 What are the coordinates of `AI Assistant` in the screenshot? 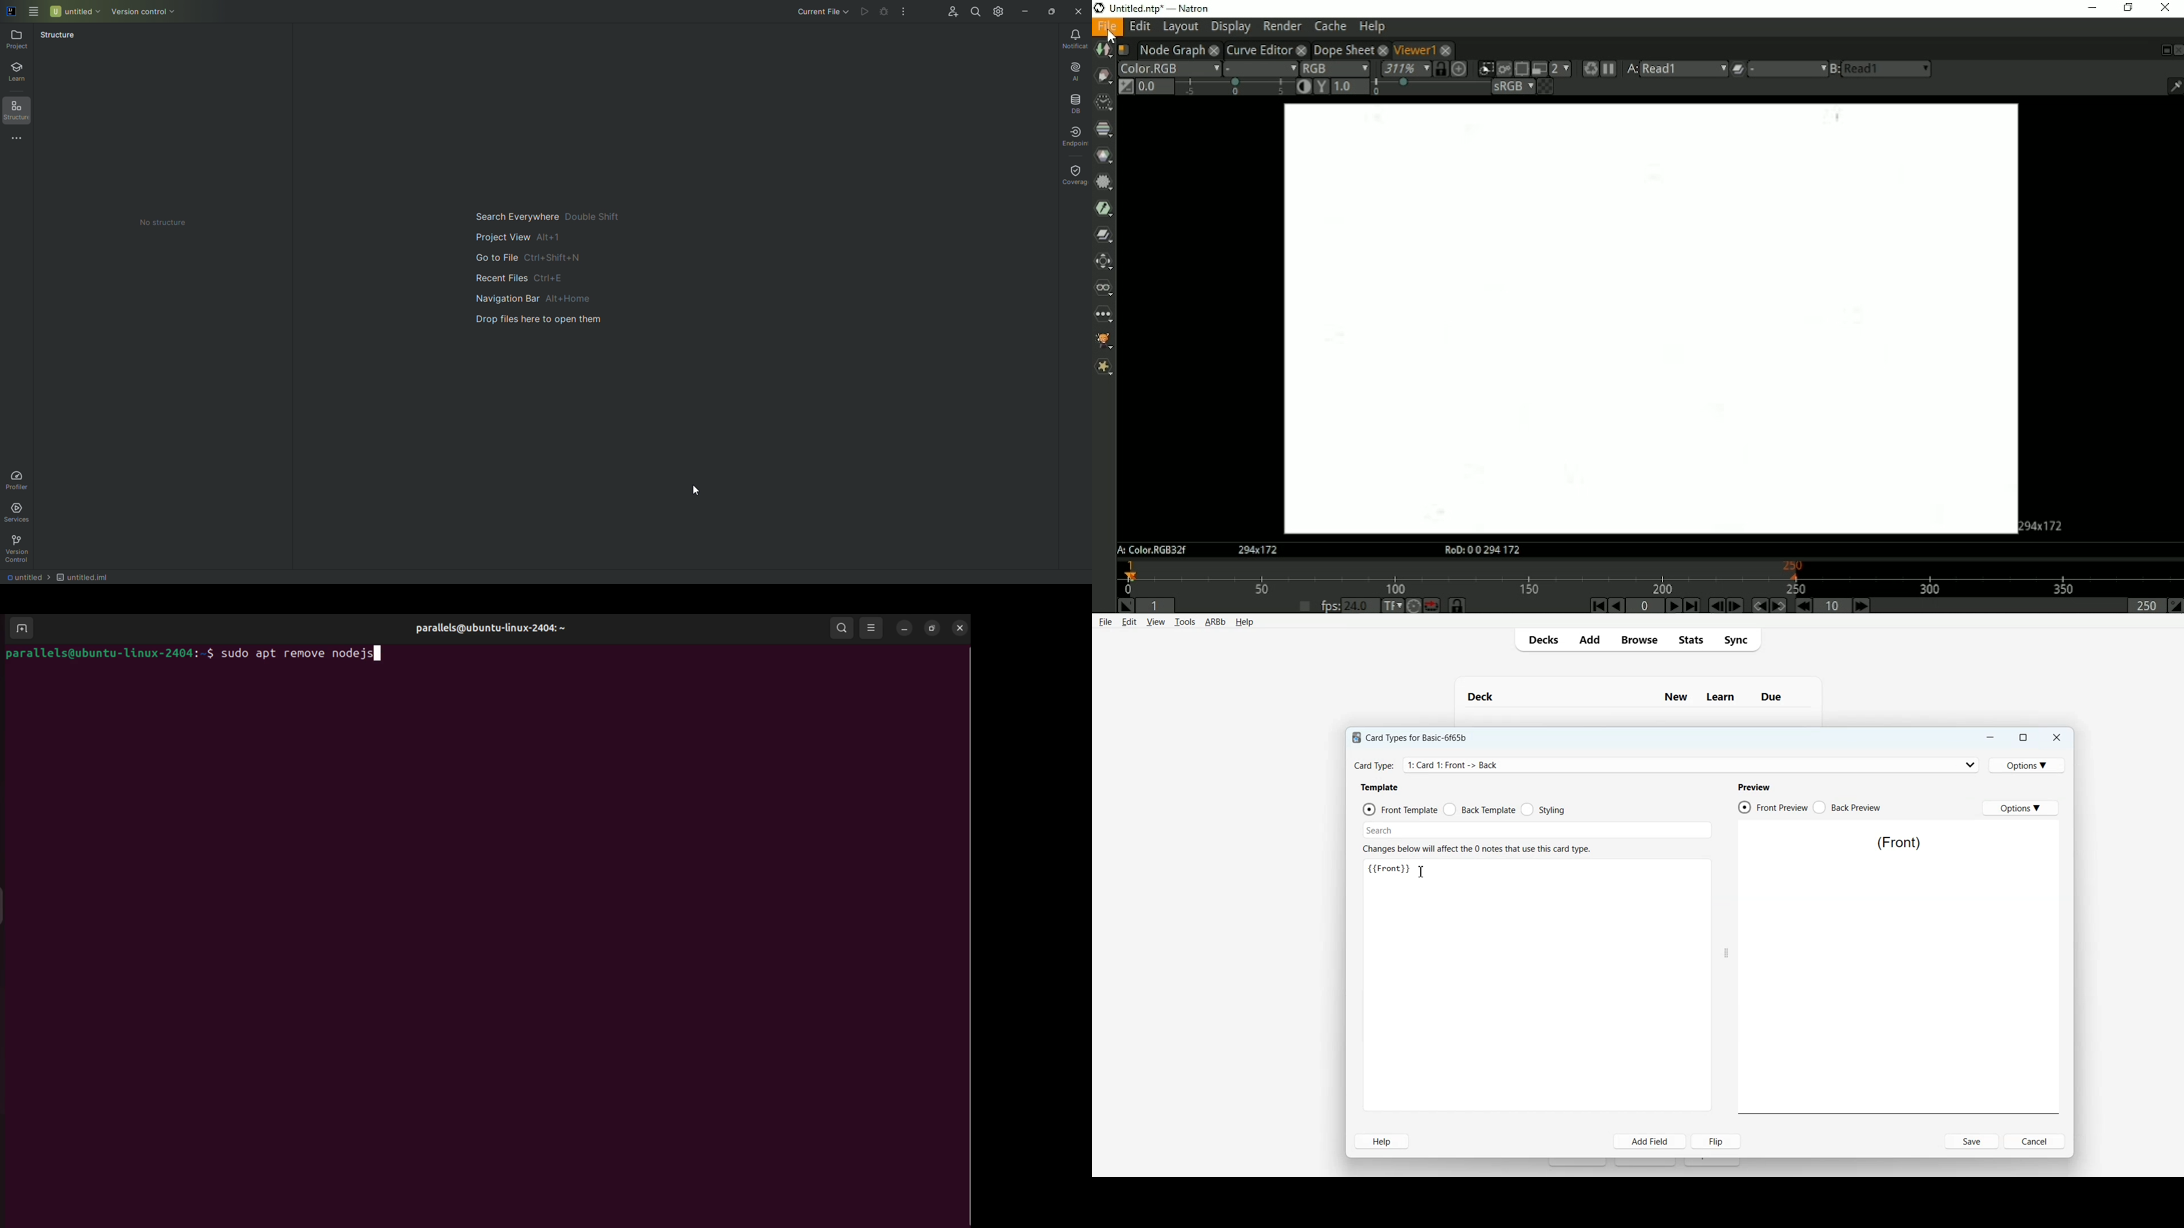 It's located at (1072, 69).